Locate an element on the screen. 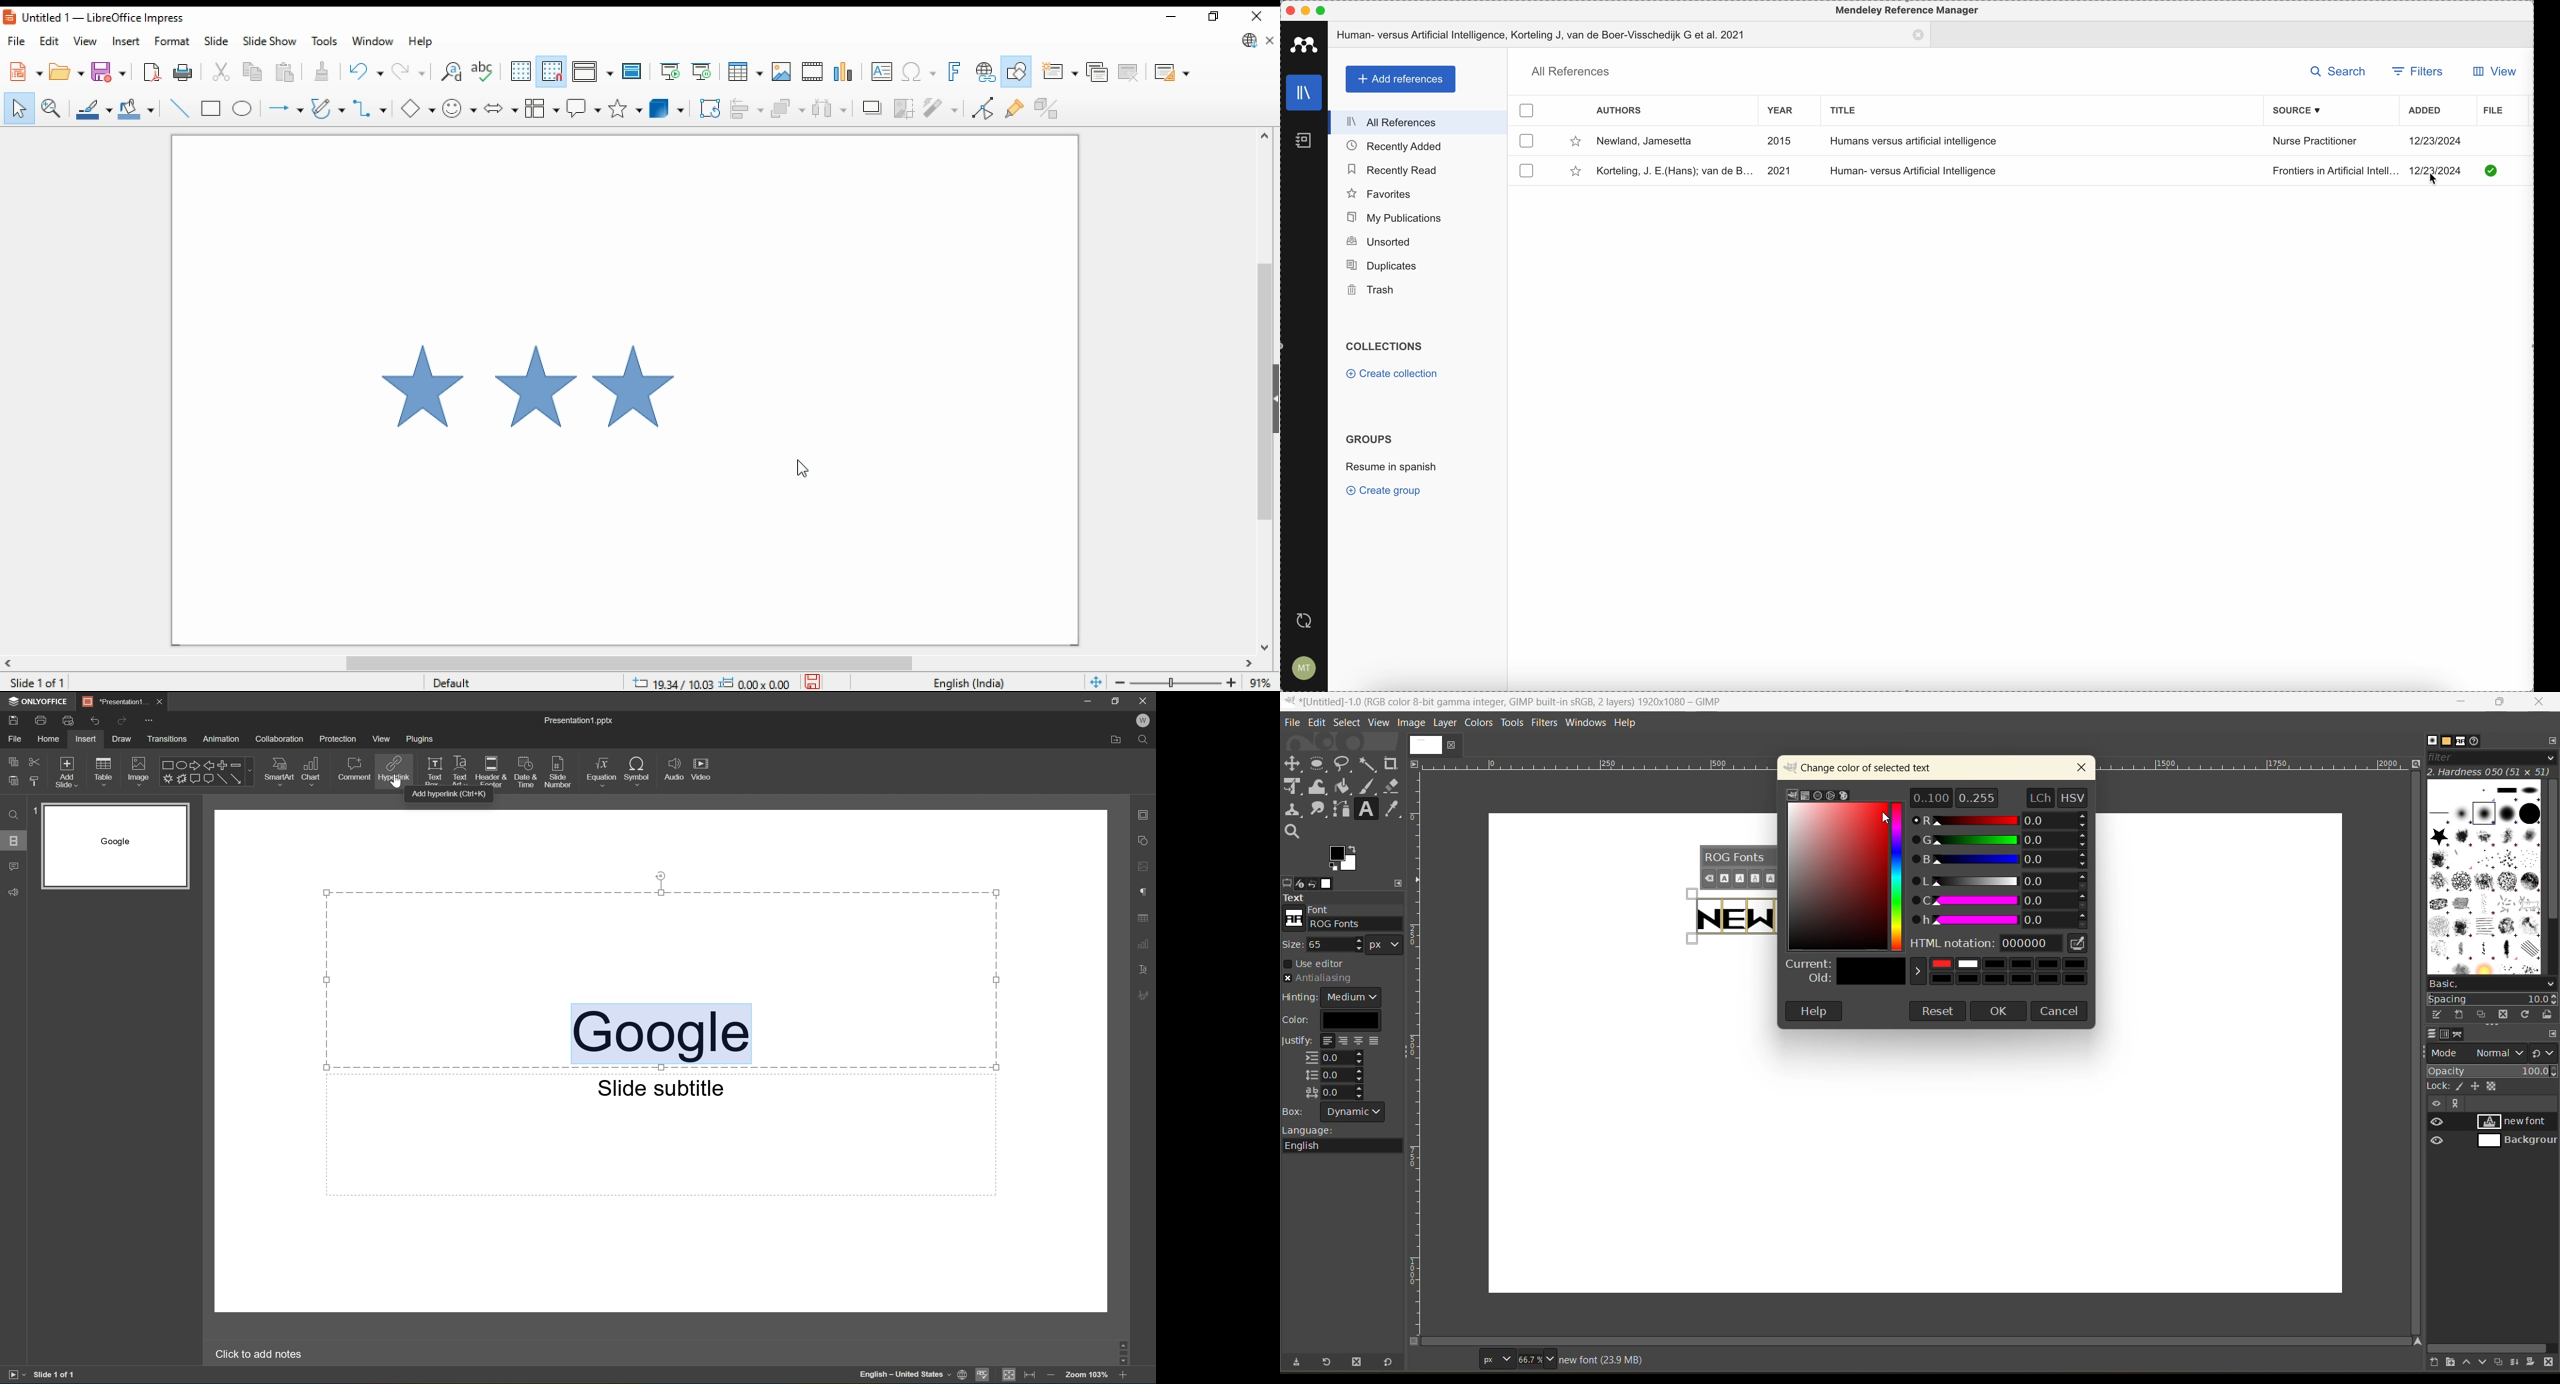  checkbox is located at coordinates (1528, 108).